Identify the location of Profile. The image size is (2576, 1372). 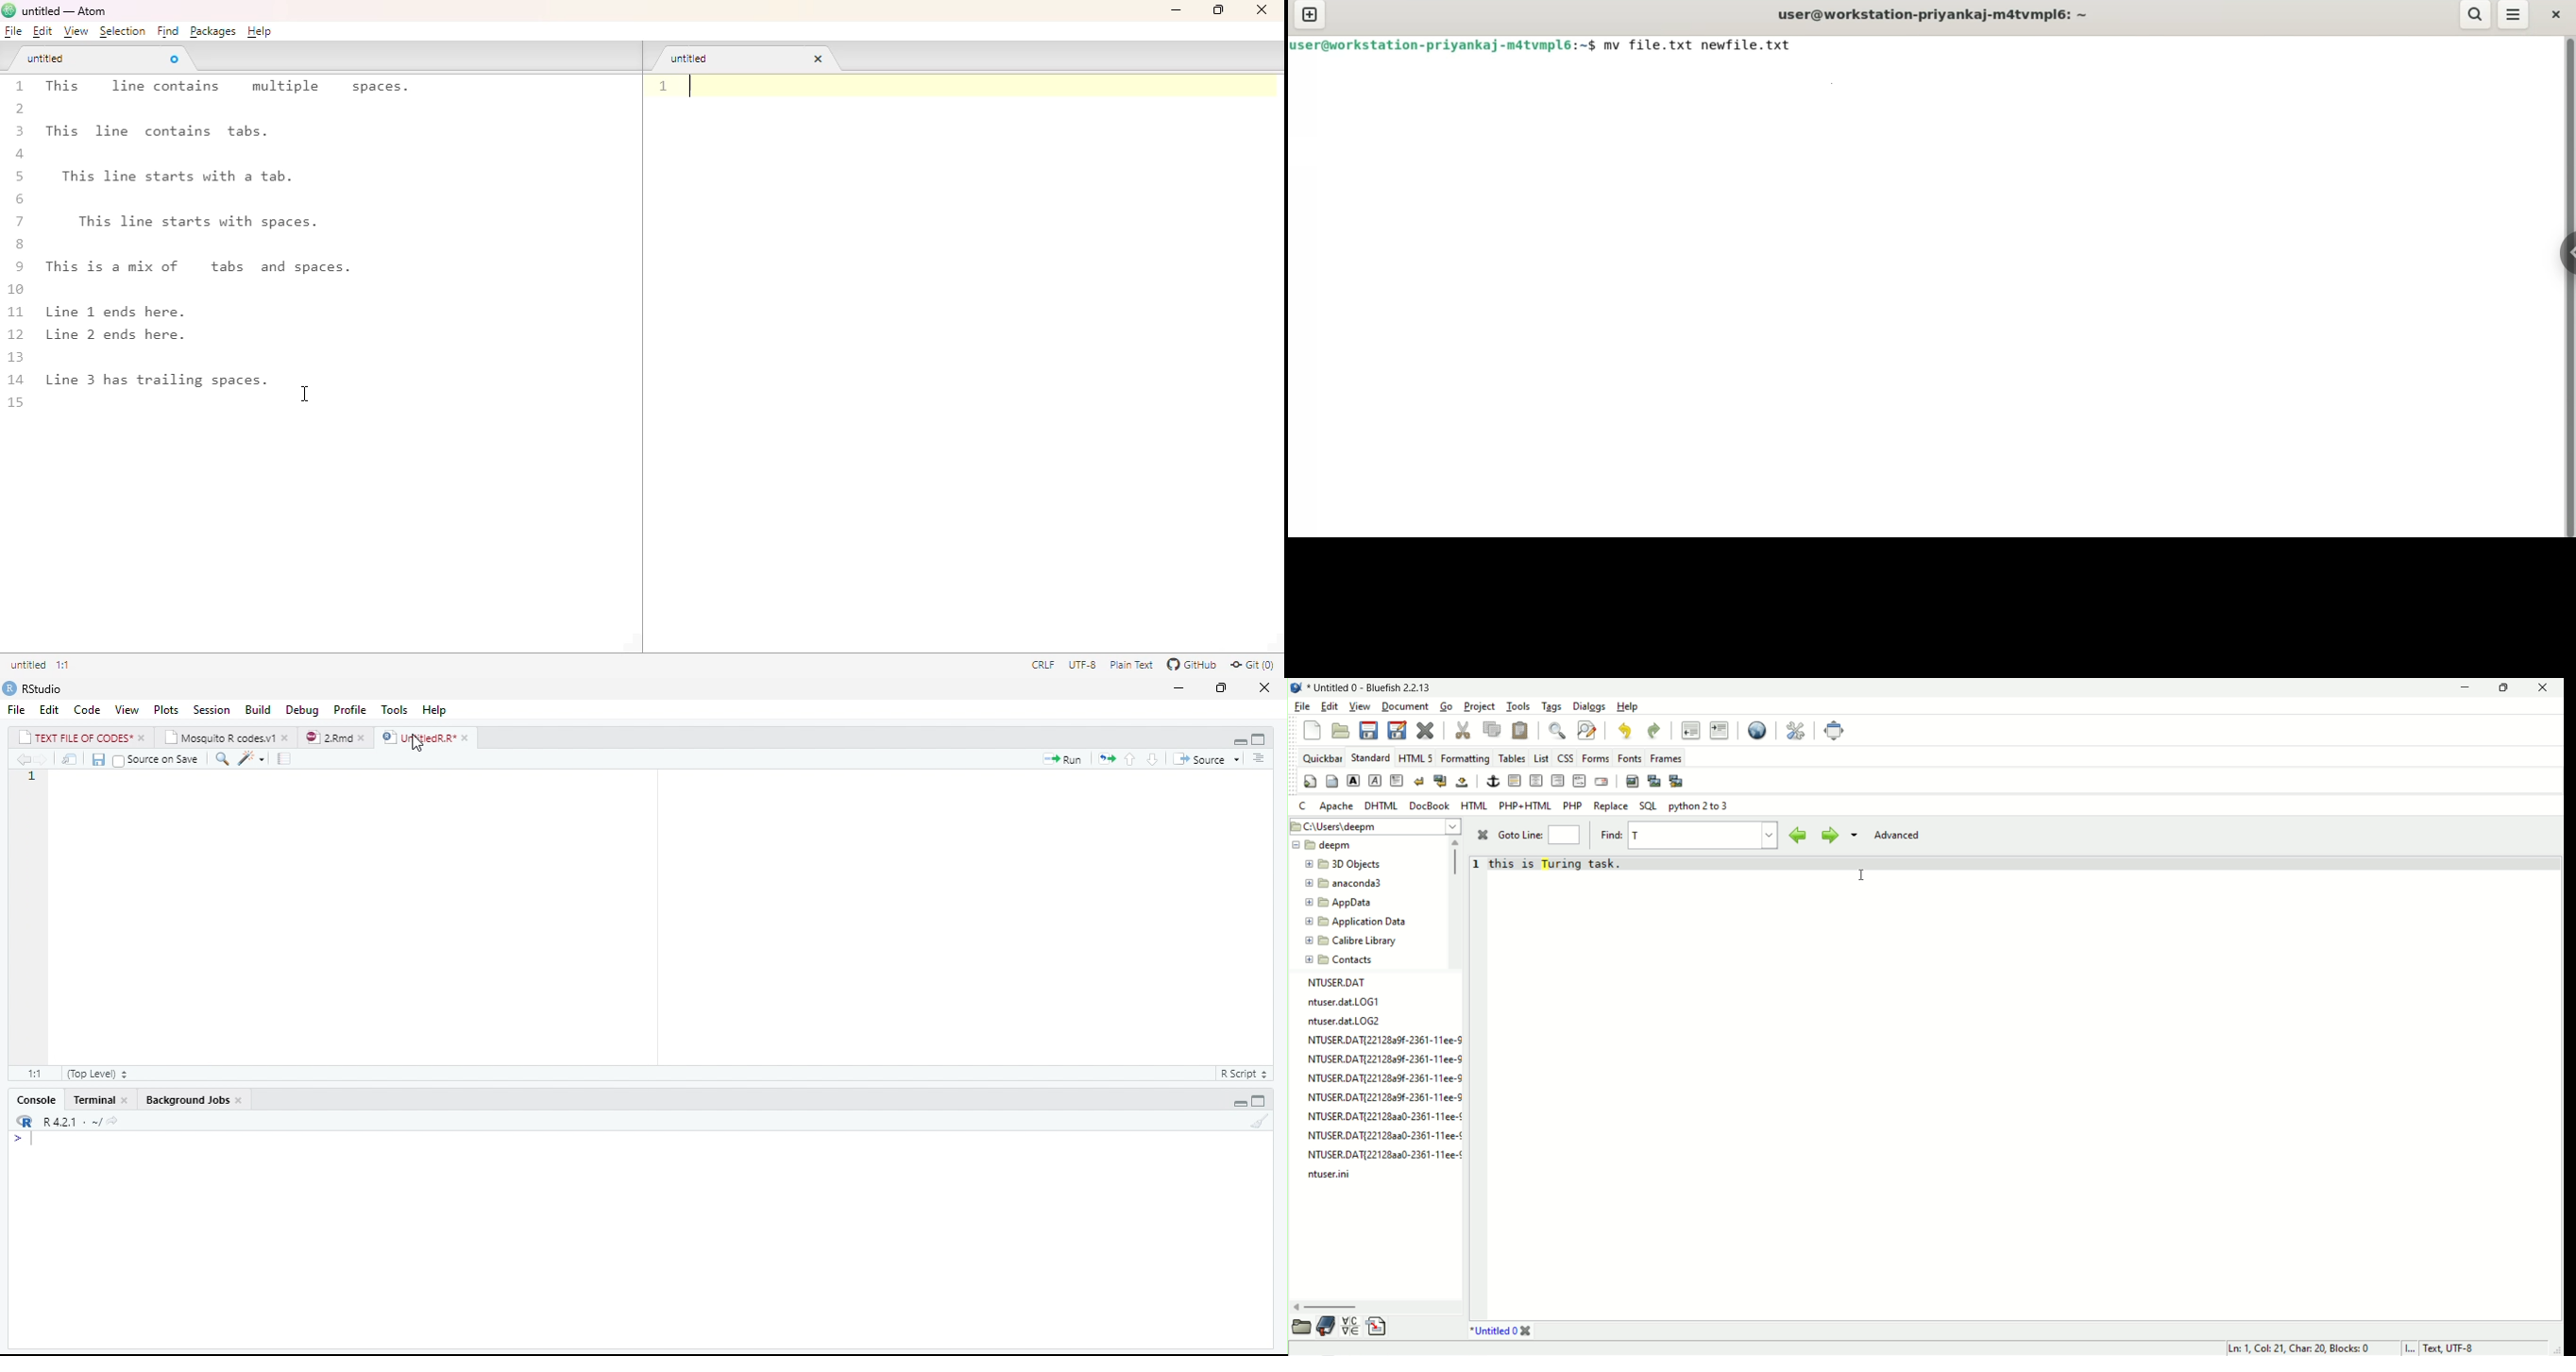
(351, 708).